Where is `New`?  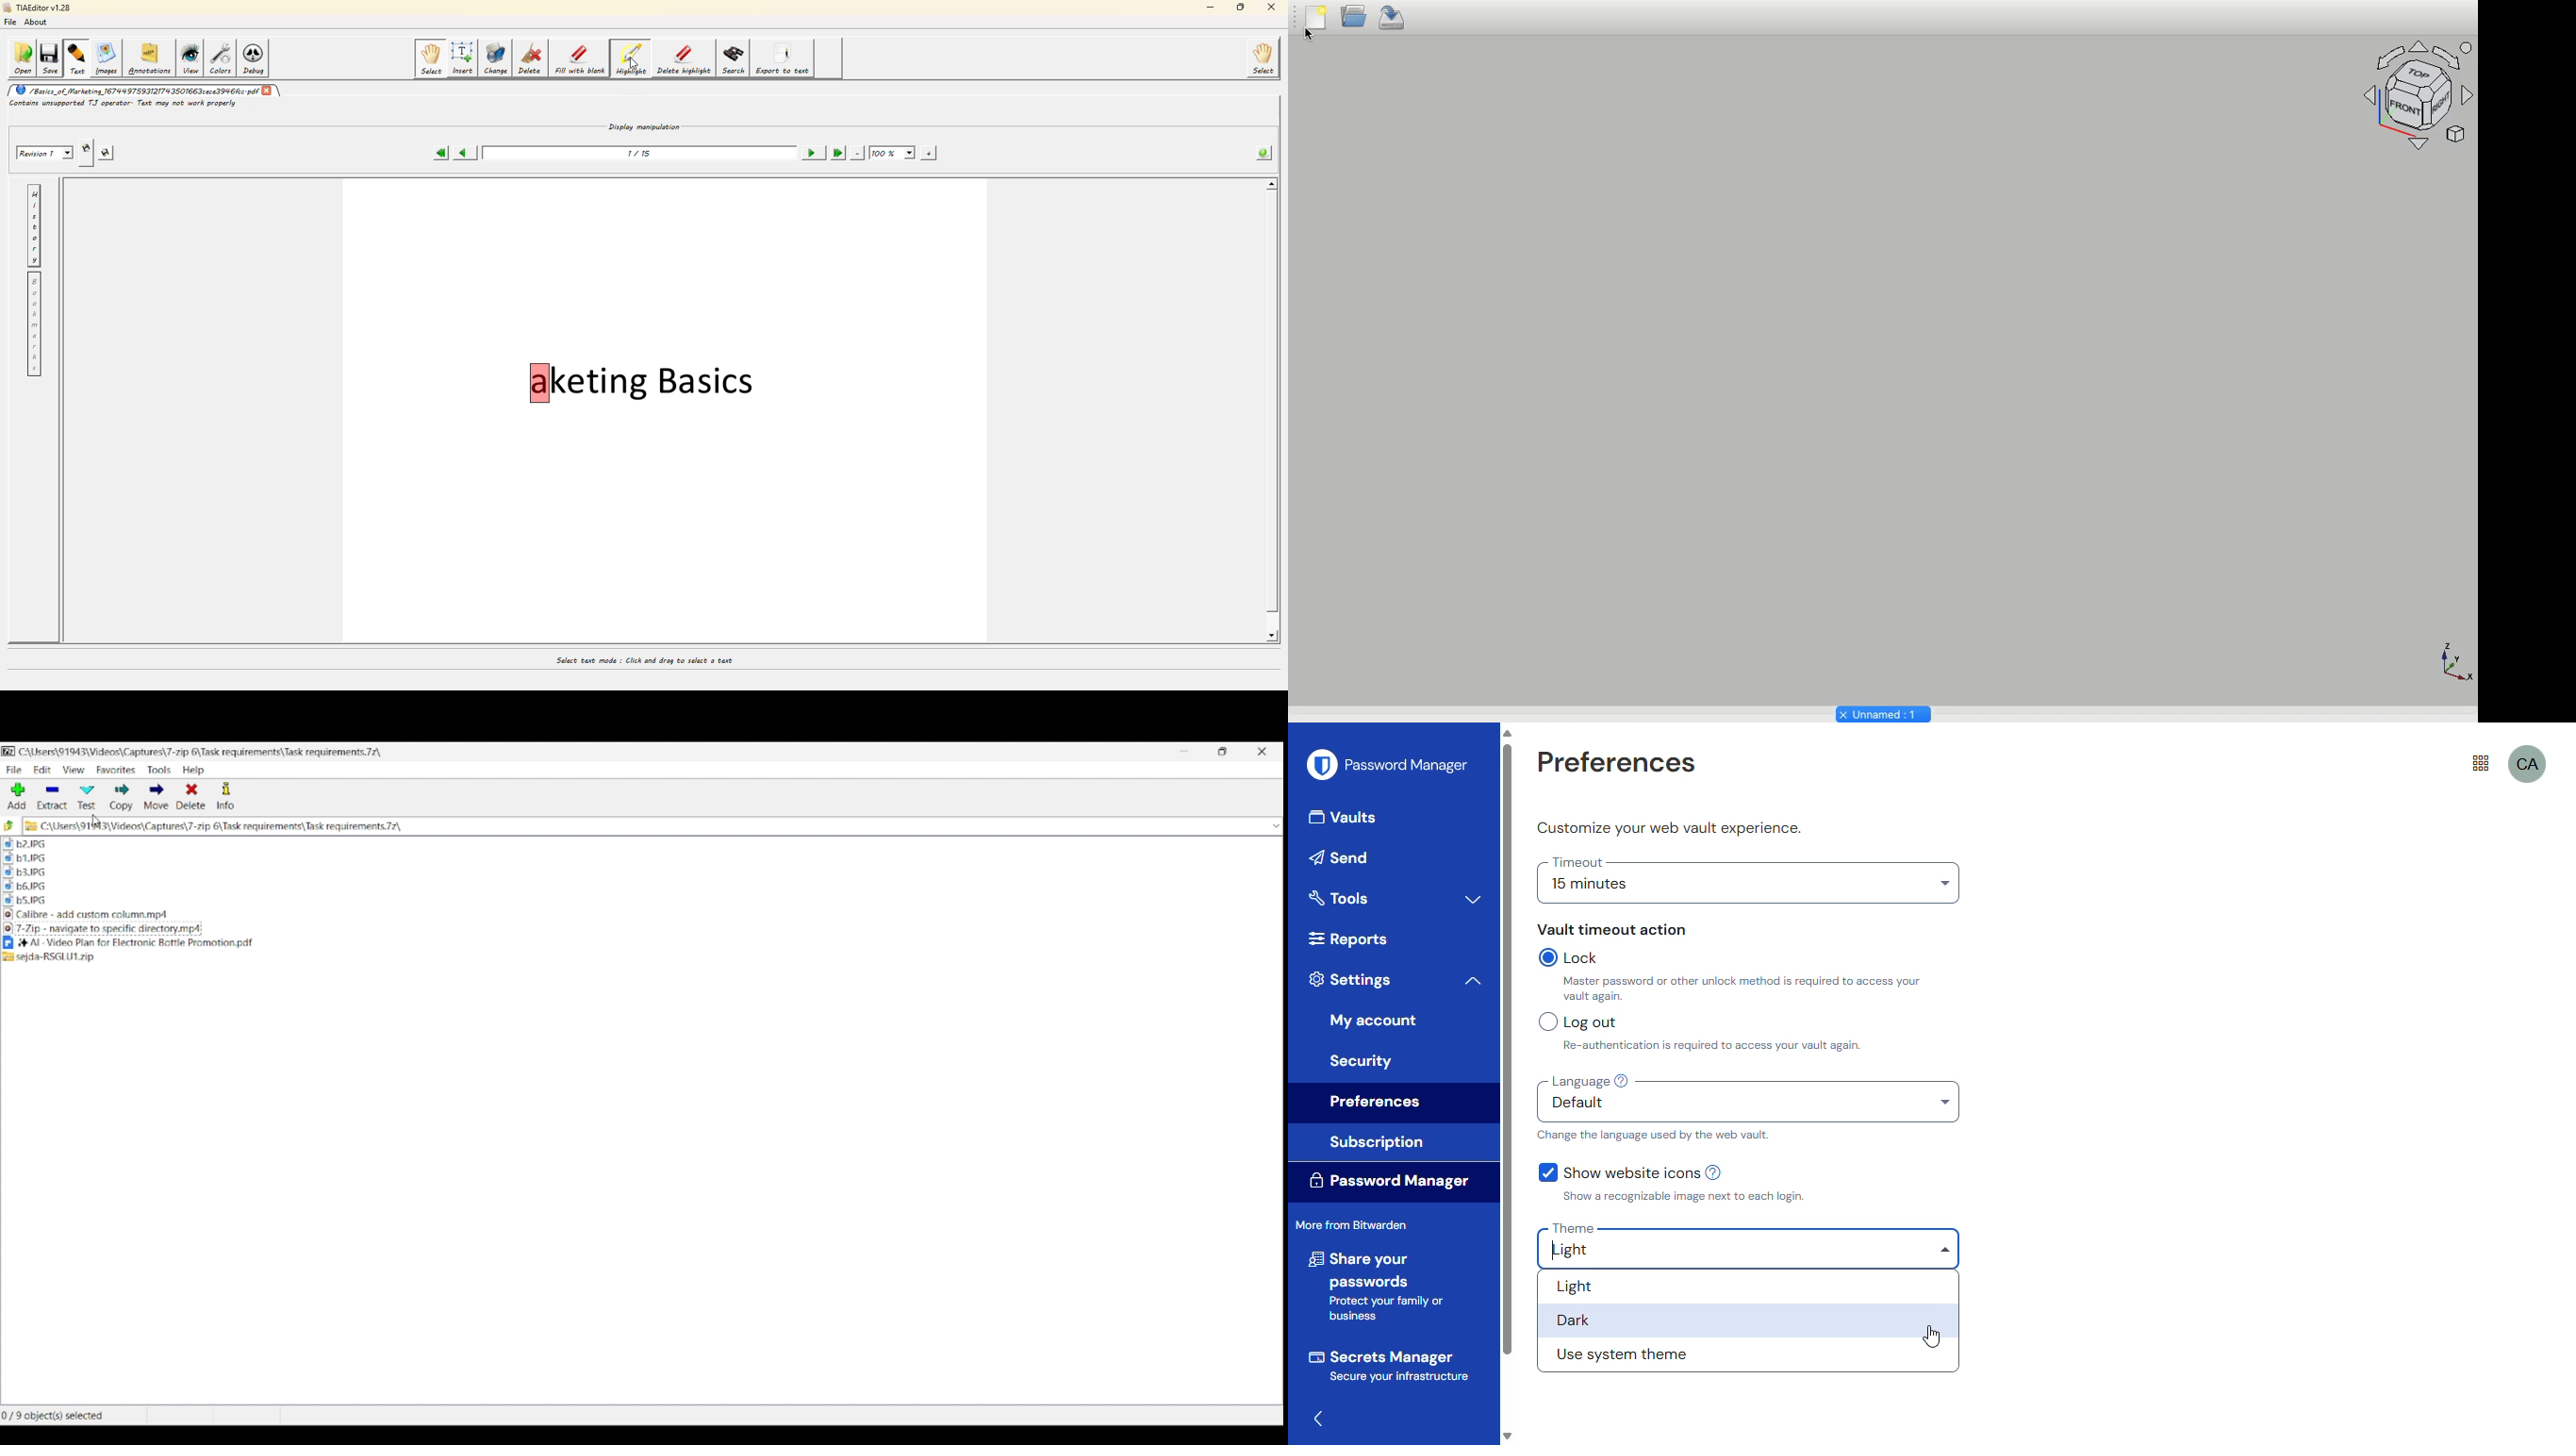 New is located at coordinates (1315, 23).